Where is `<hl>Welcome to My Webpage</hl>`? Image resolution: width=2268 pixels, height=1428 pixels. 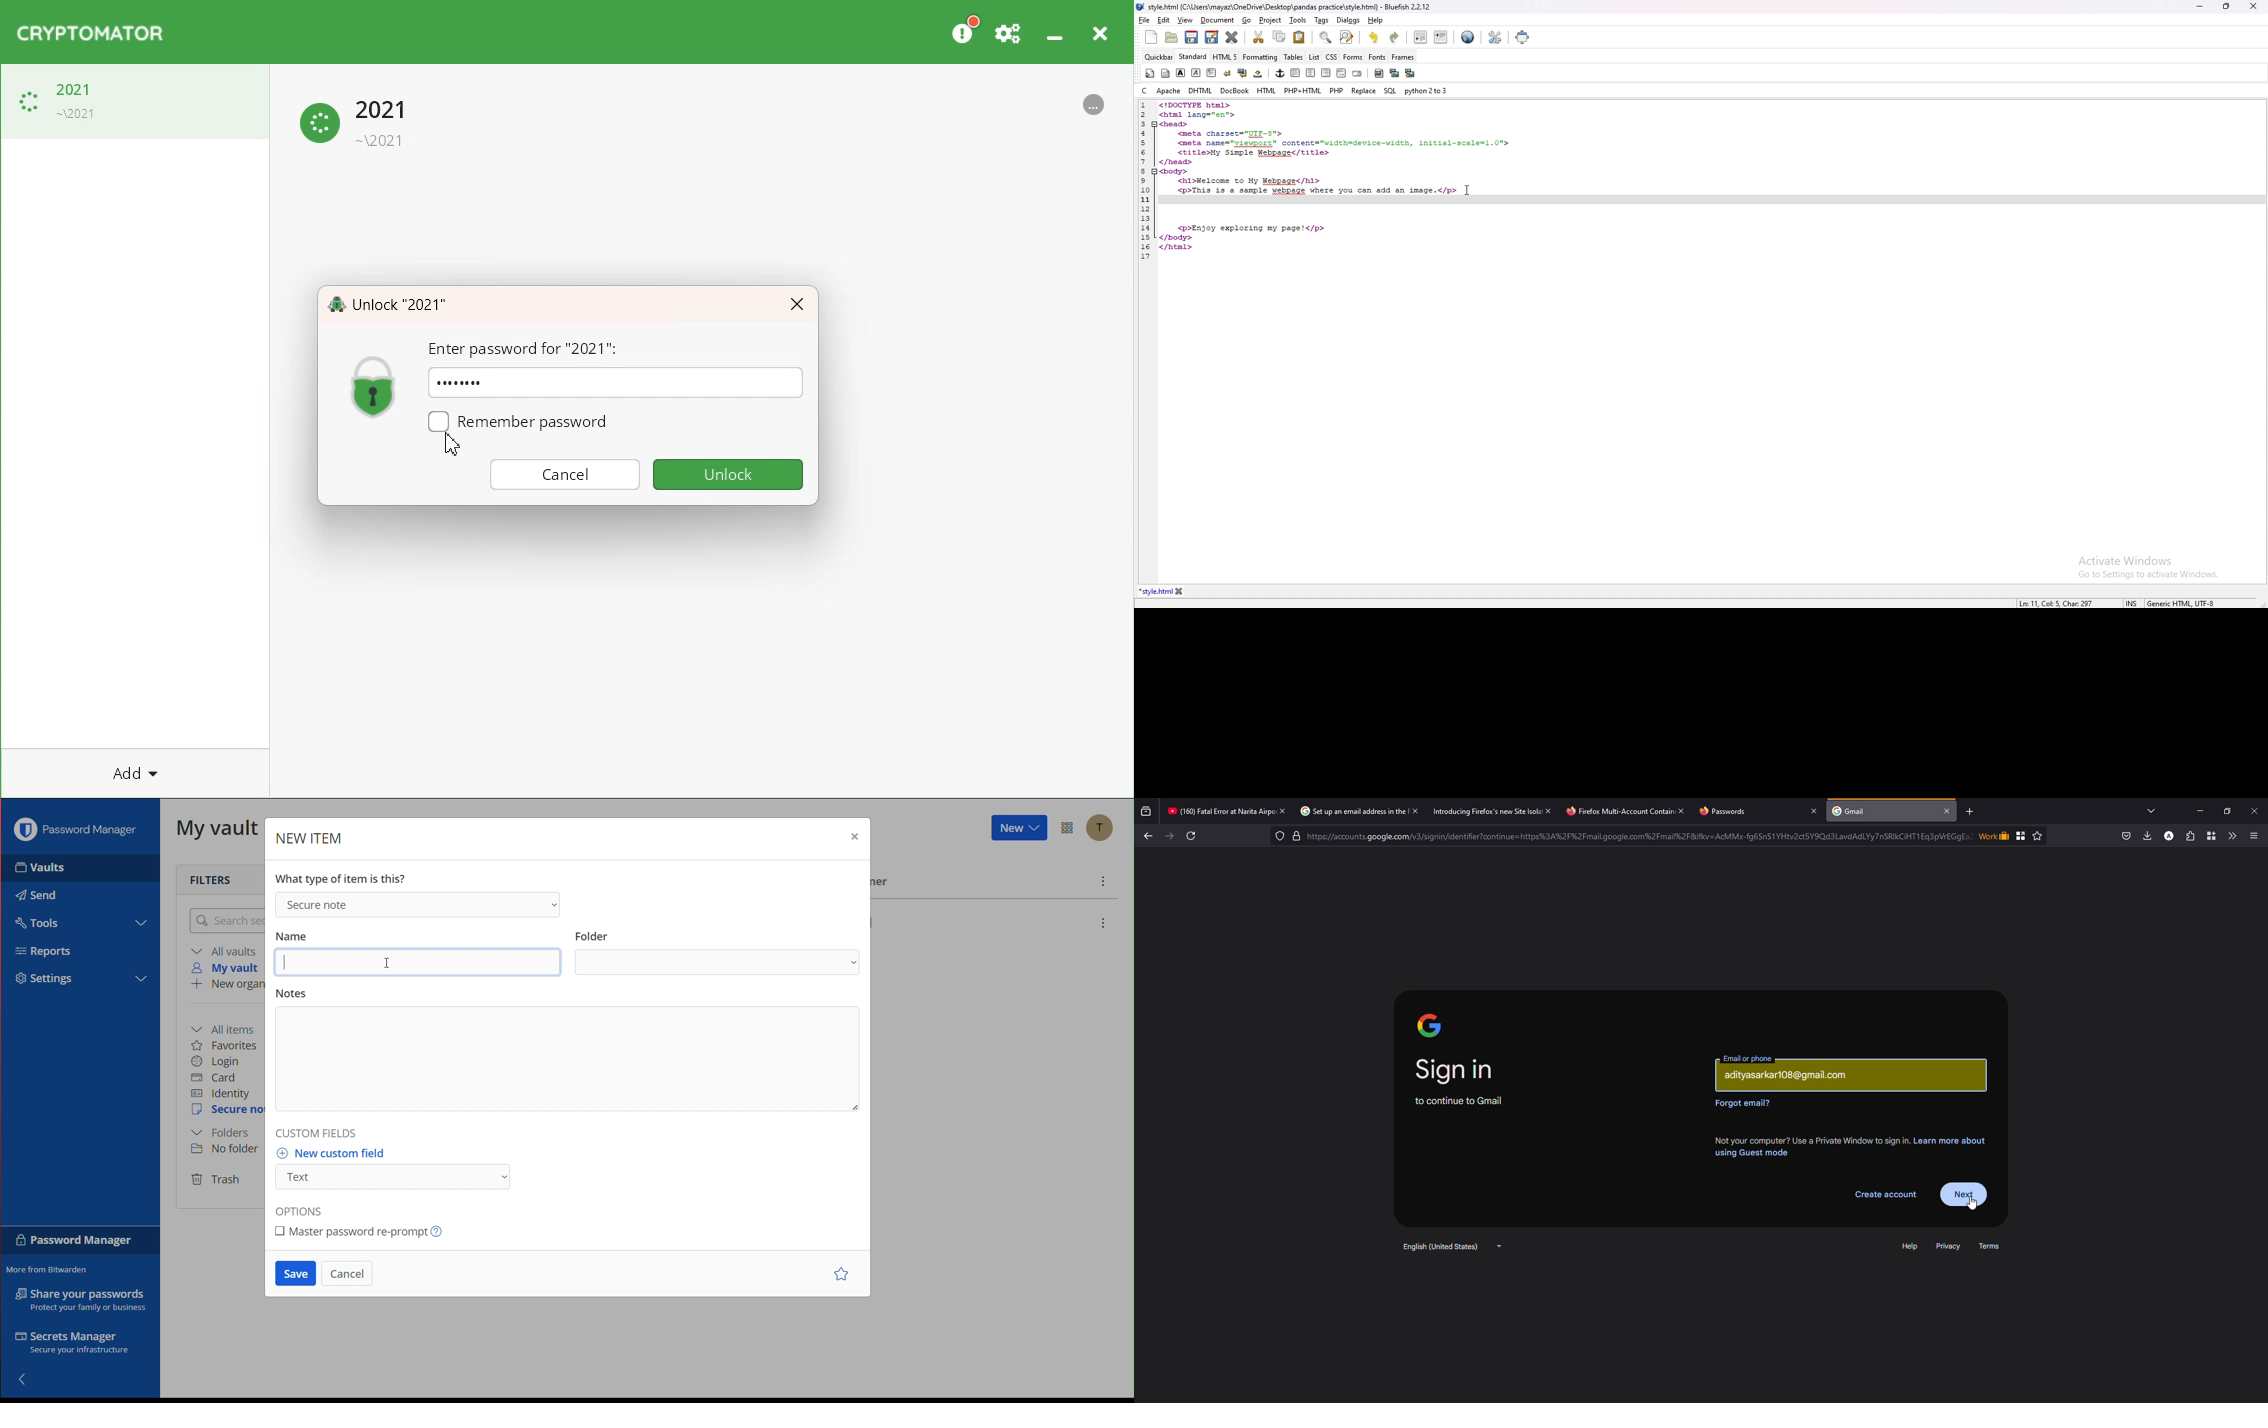
<hl>Welcome to My Webpage</hl> is located at coordinates (1249, 182).